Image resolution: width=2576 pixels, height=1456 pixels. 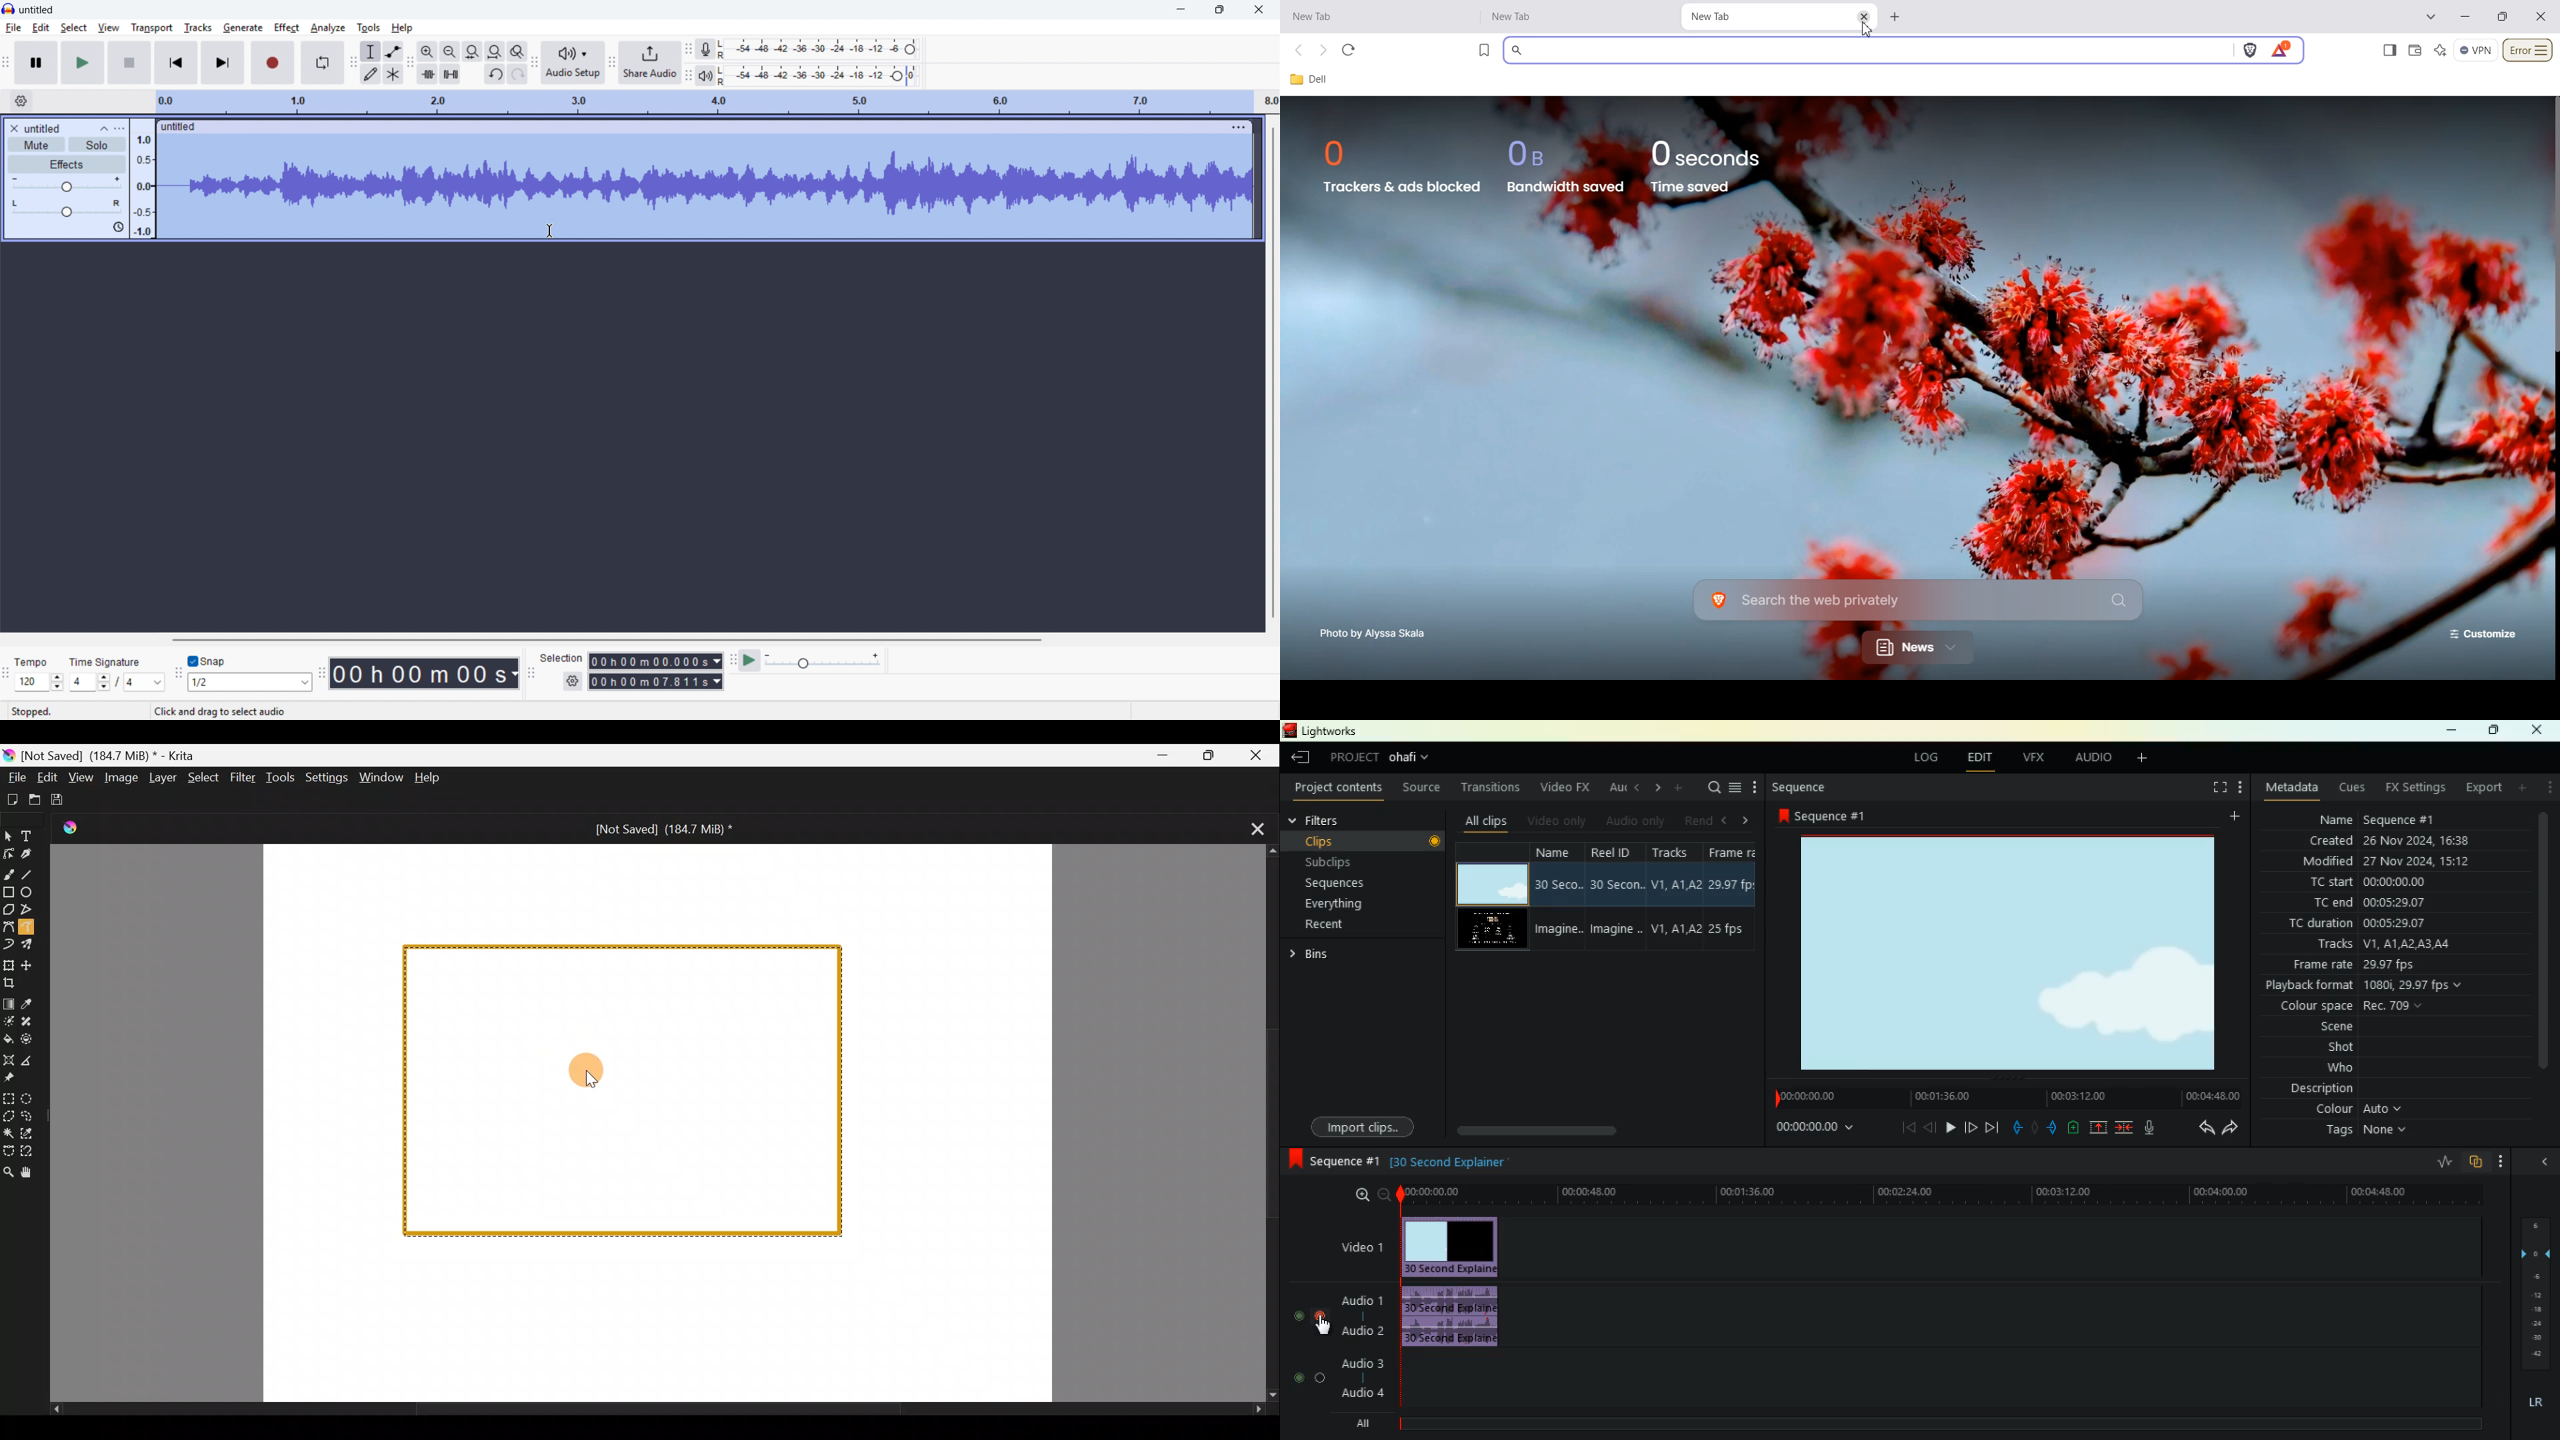 What do you see at coordinates (1372, 842) in the screenshot?
I see `clips` at bounding box center [1372, 842].